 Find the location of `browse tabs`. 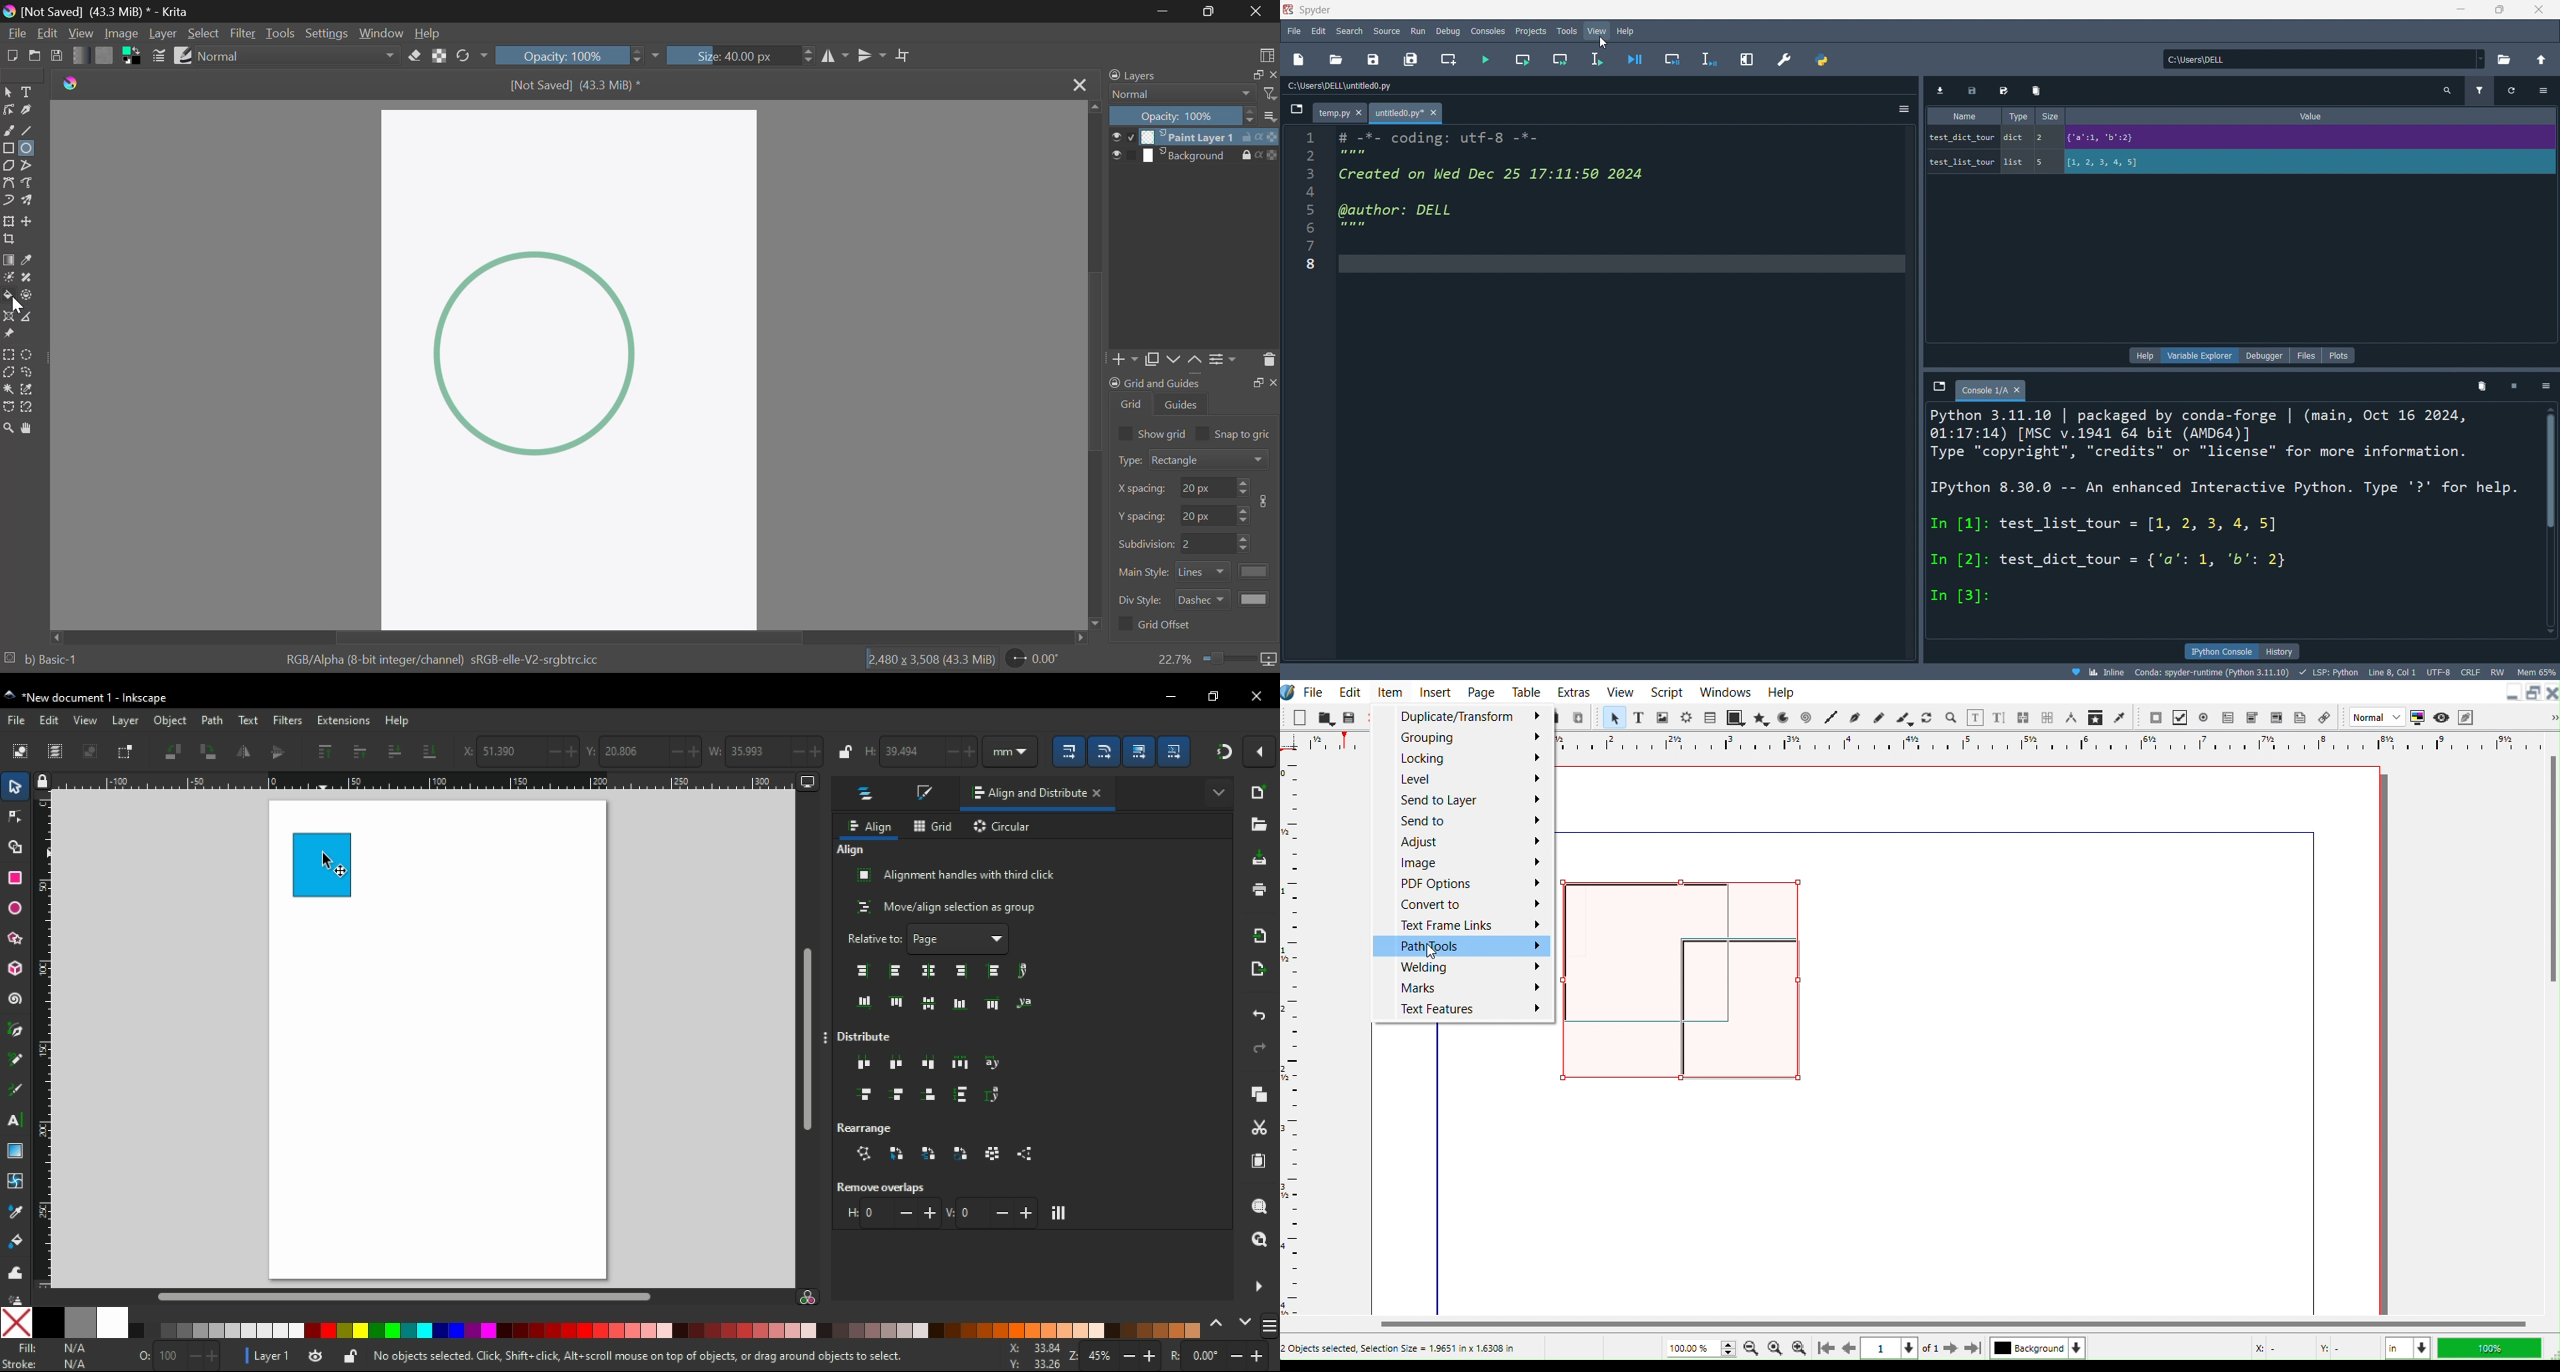

browse tabs is located at coordinates (1939, 387).